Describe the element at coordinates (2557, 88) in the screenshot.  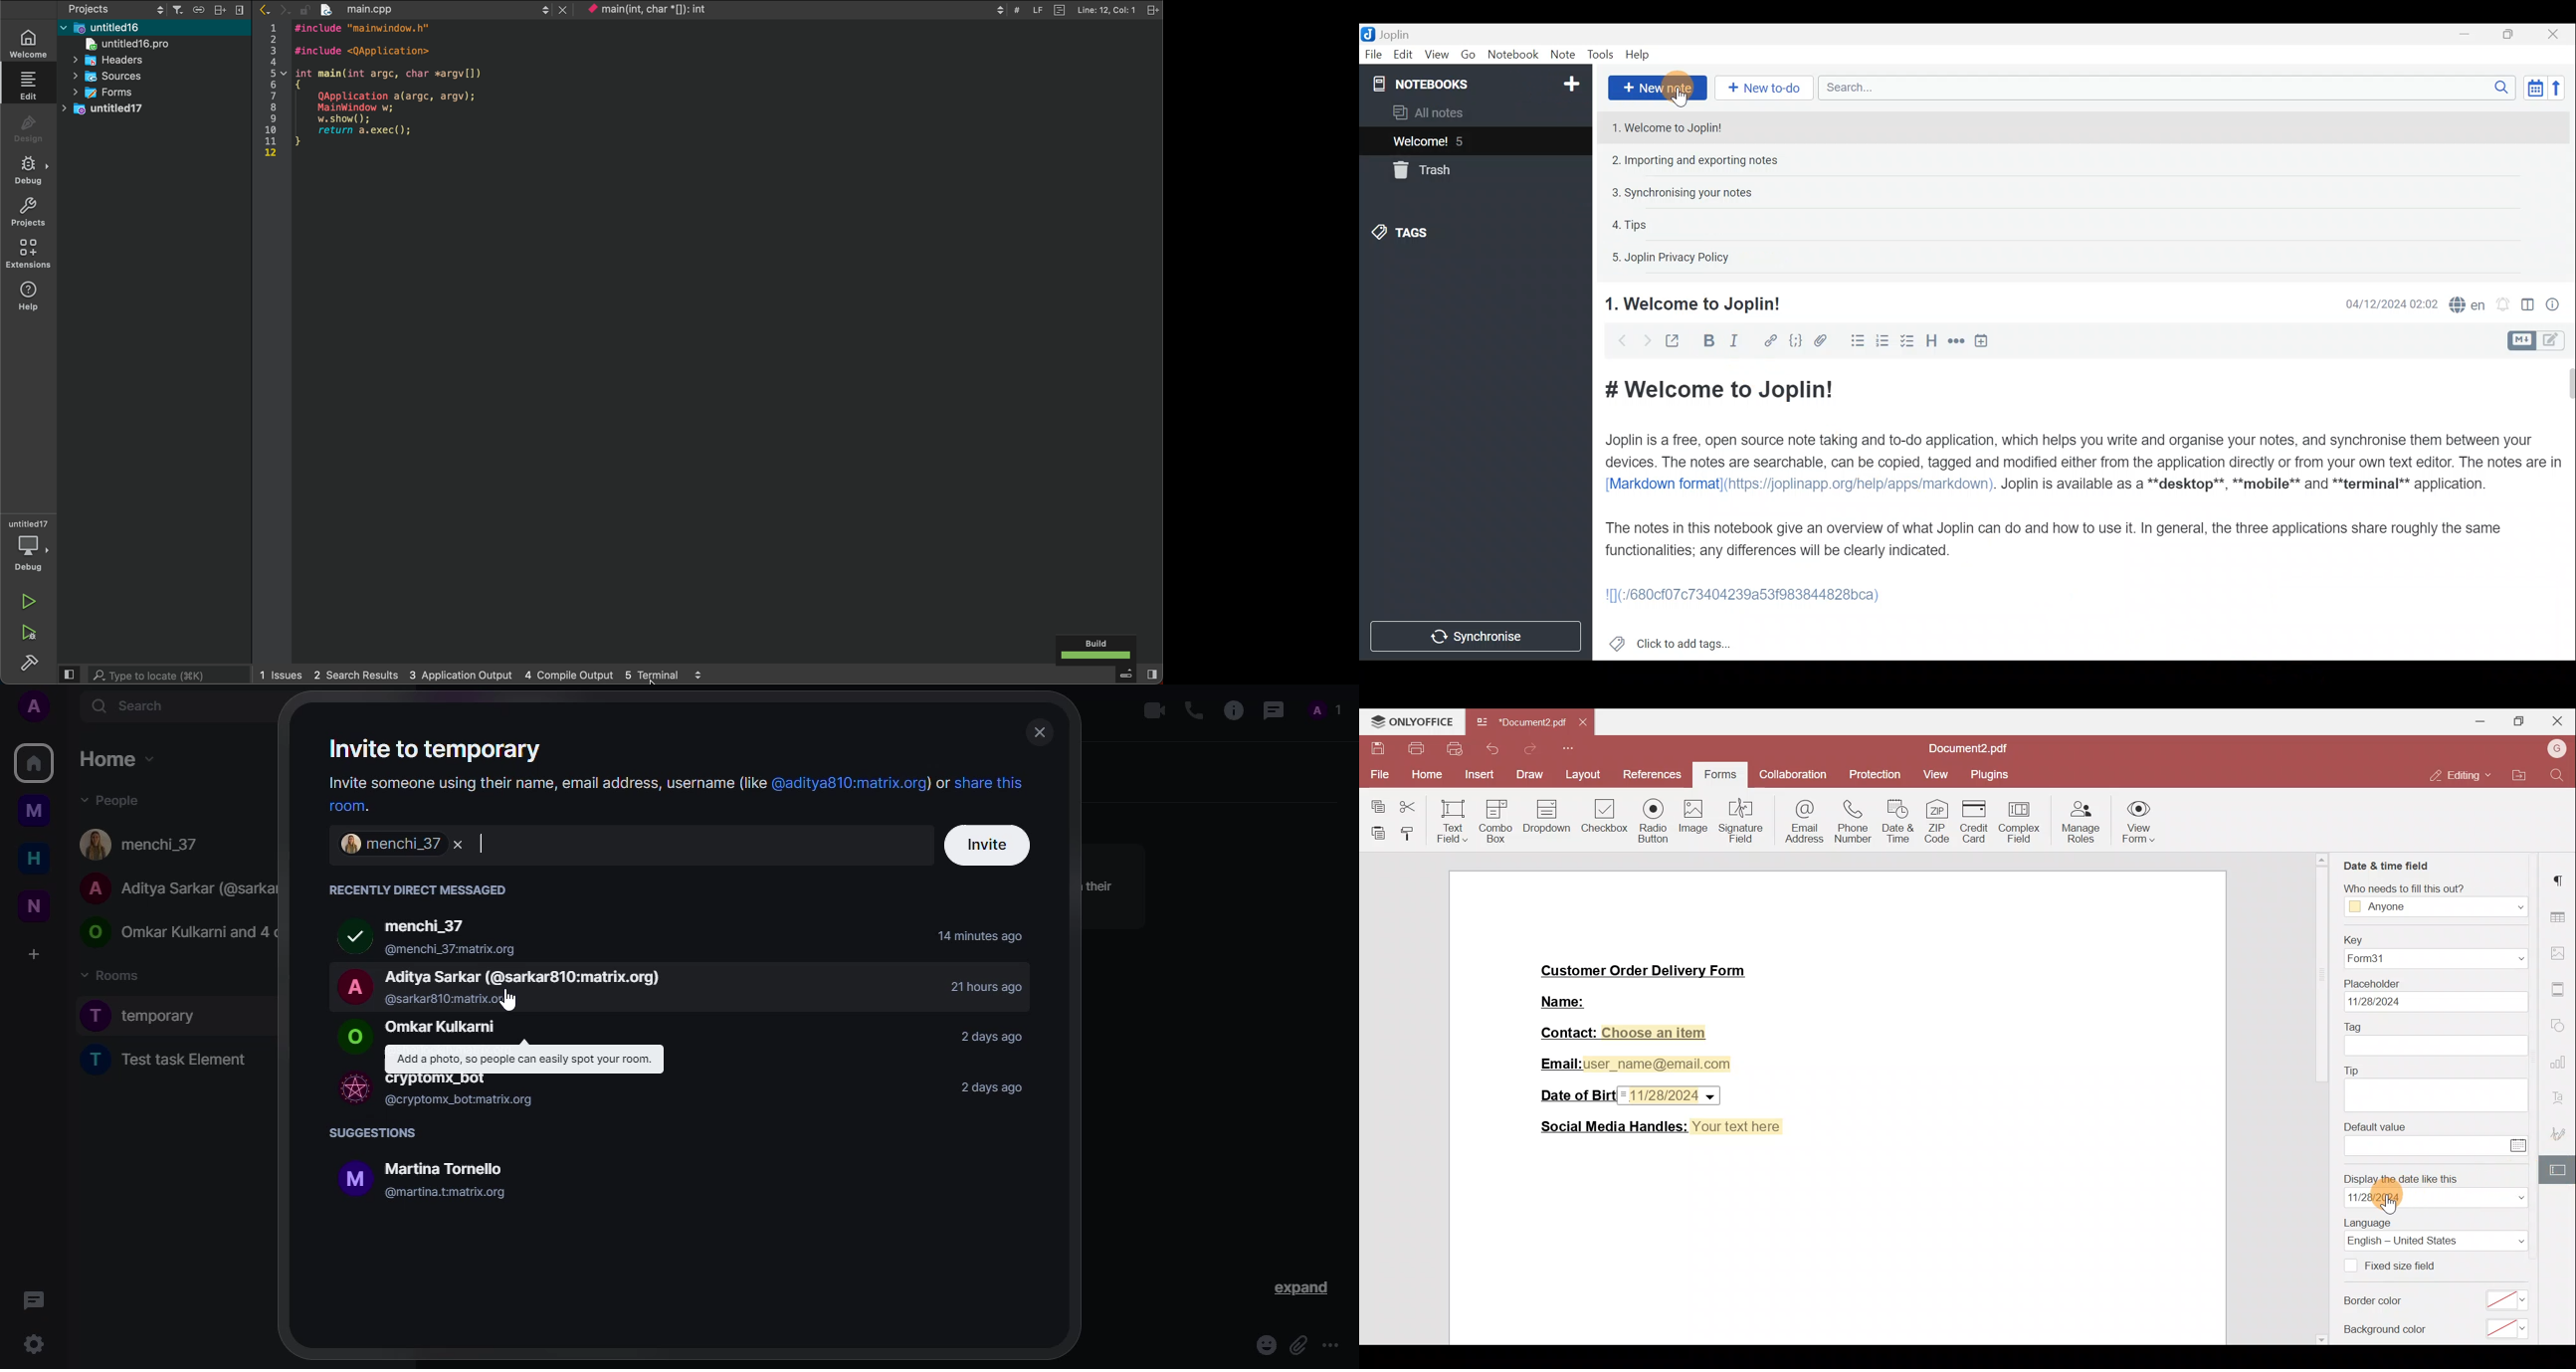
I see `Reverse sort order` at that location.